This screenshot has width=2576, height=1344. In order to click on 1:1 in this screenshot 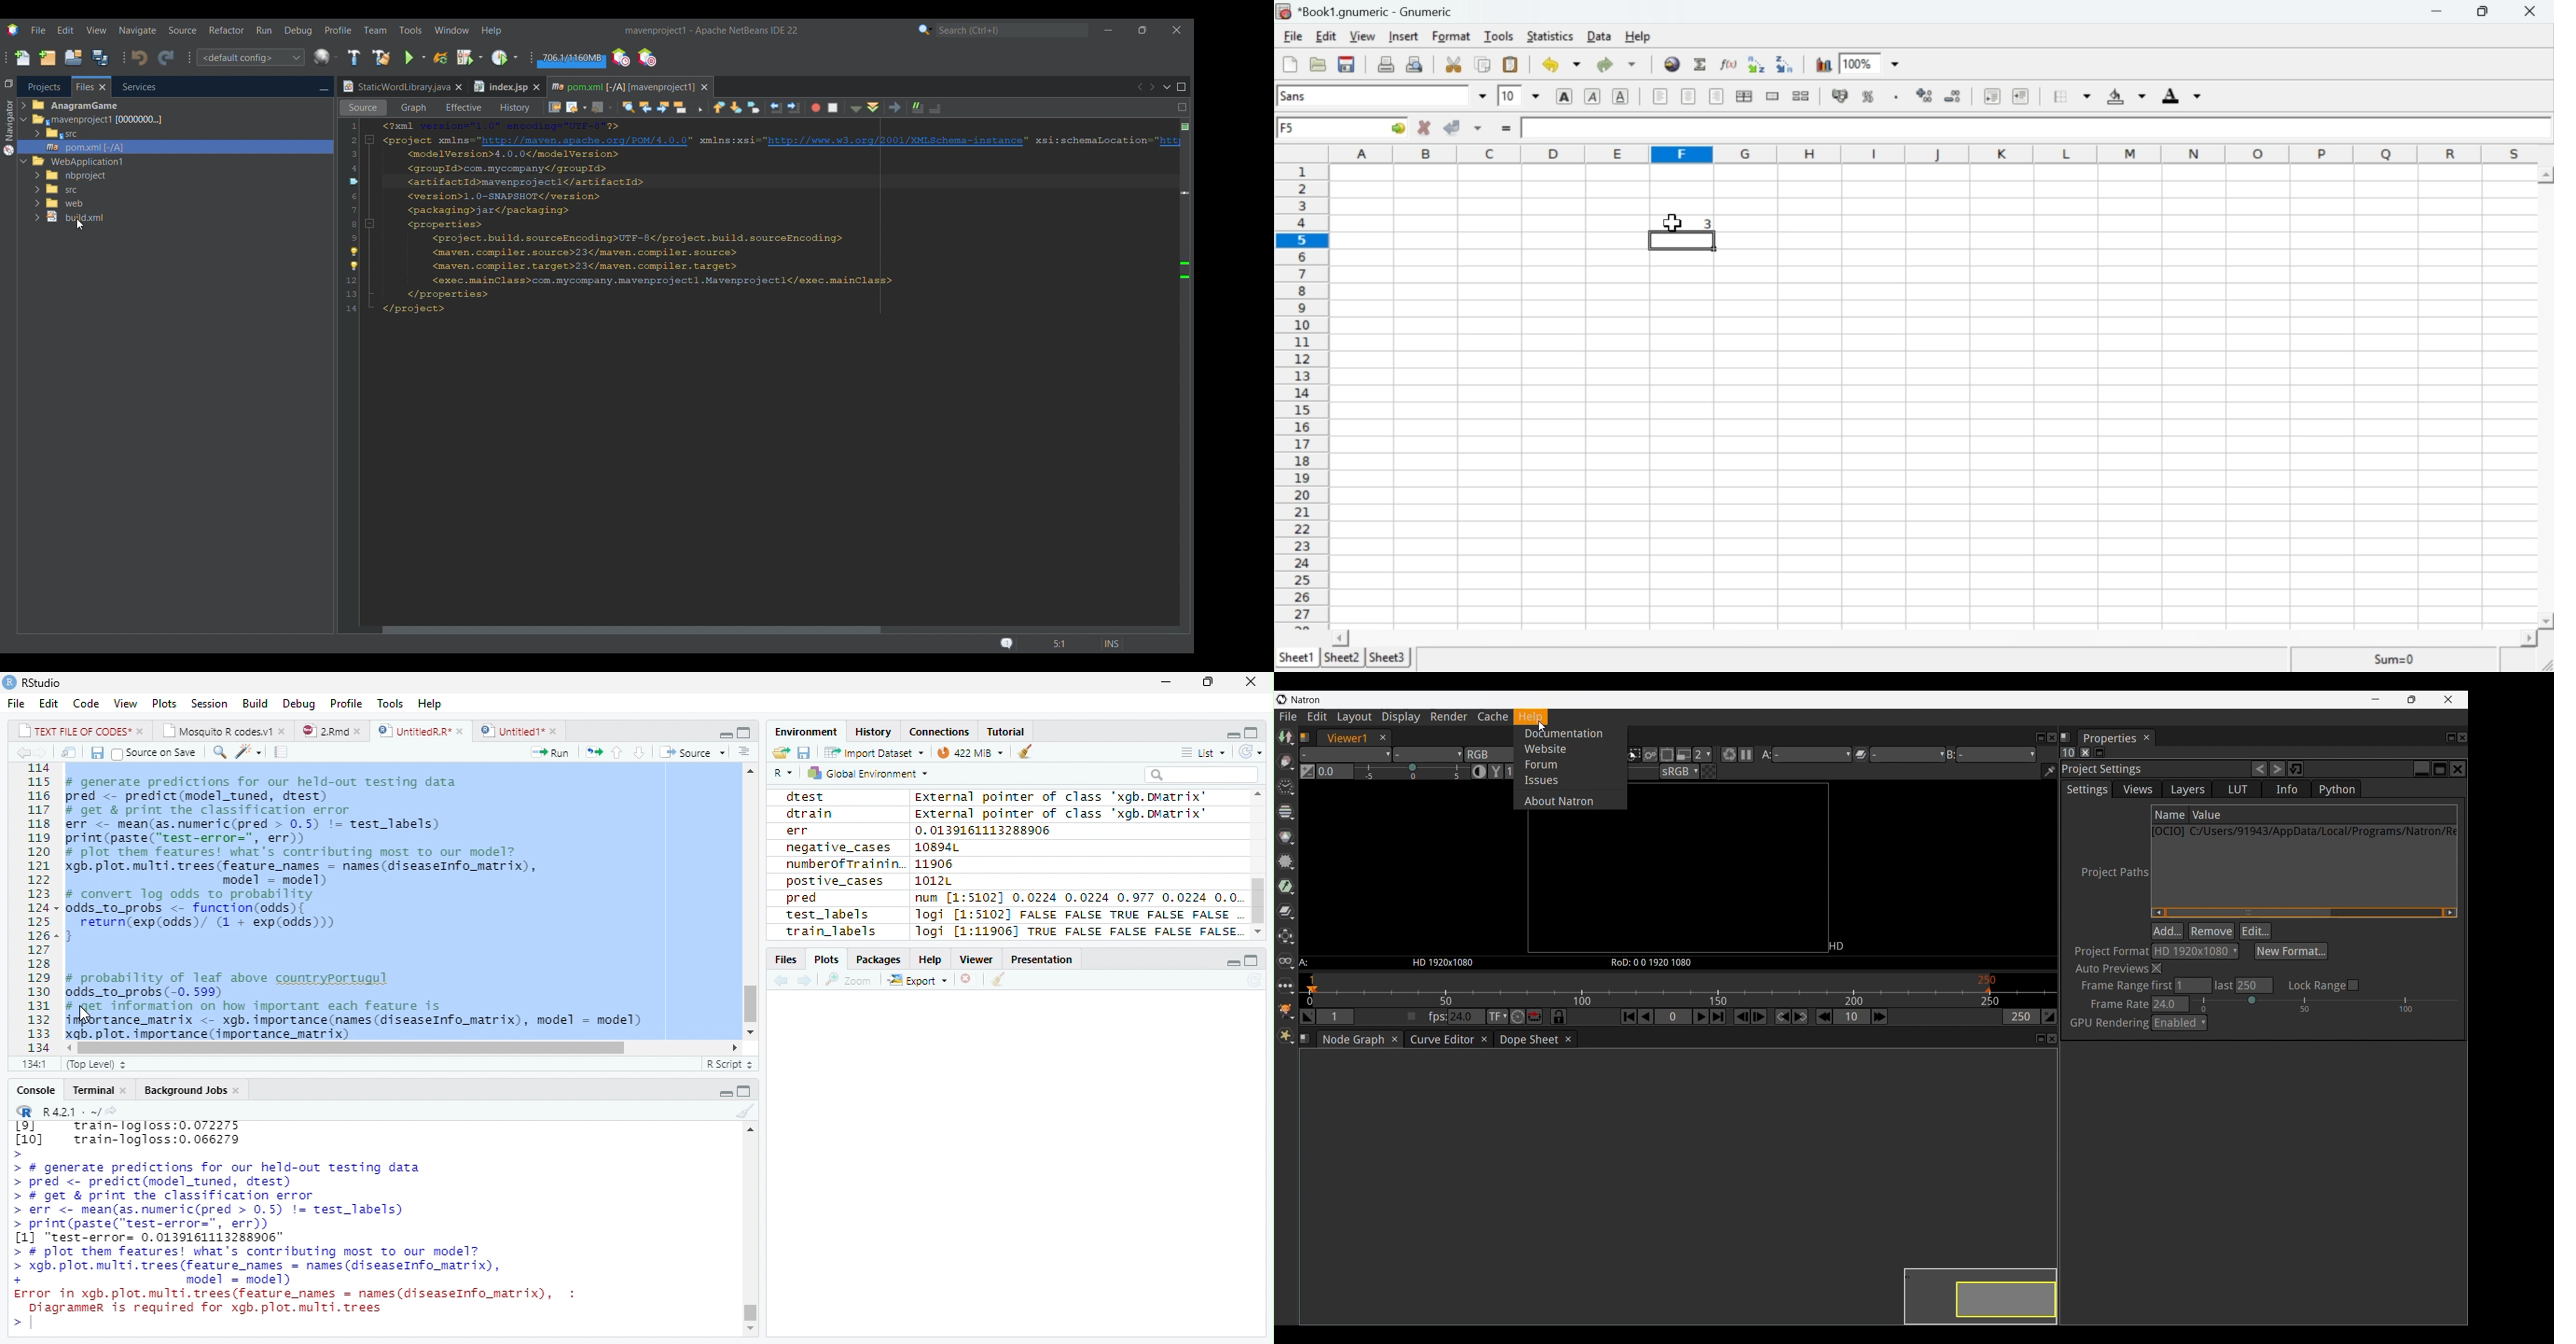, I will do `click(35, 1063)`.